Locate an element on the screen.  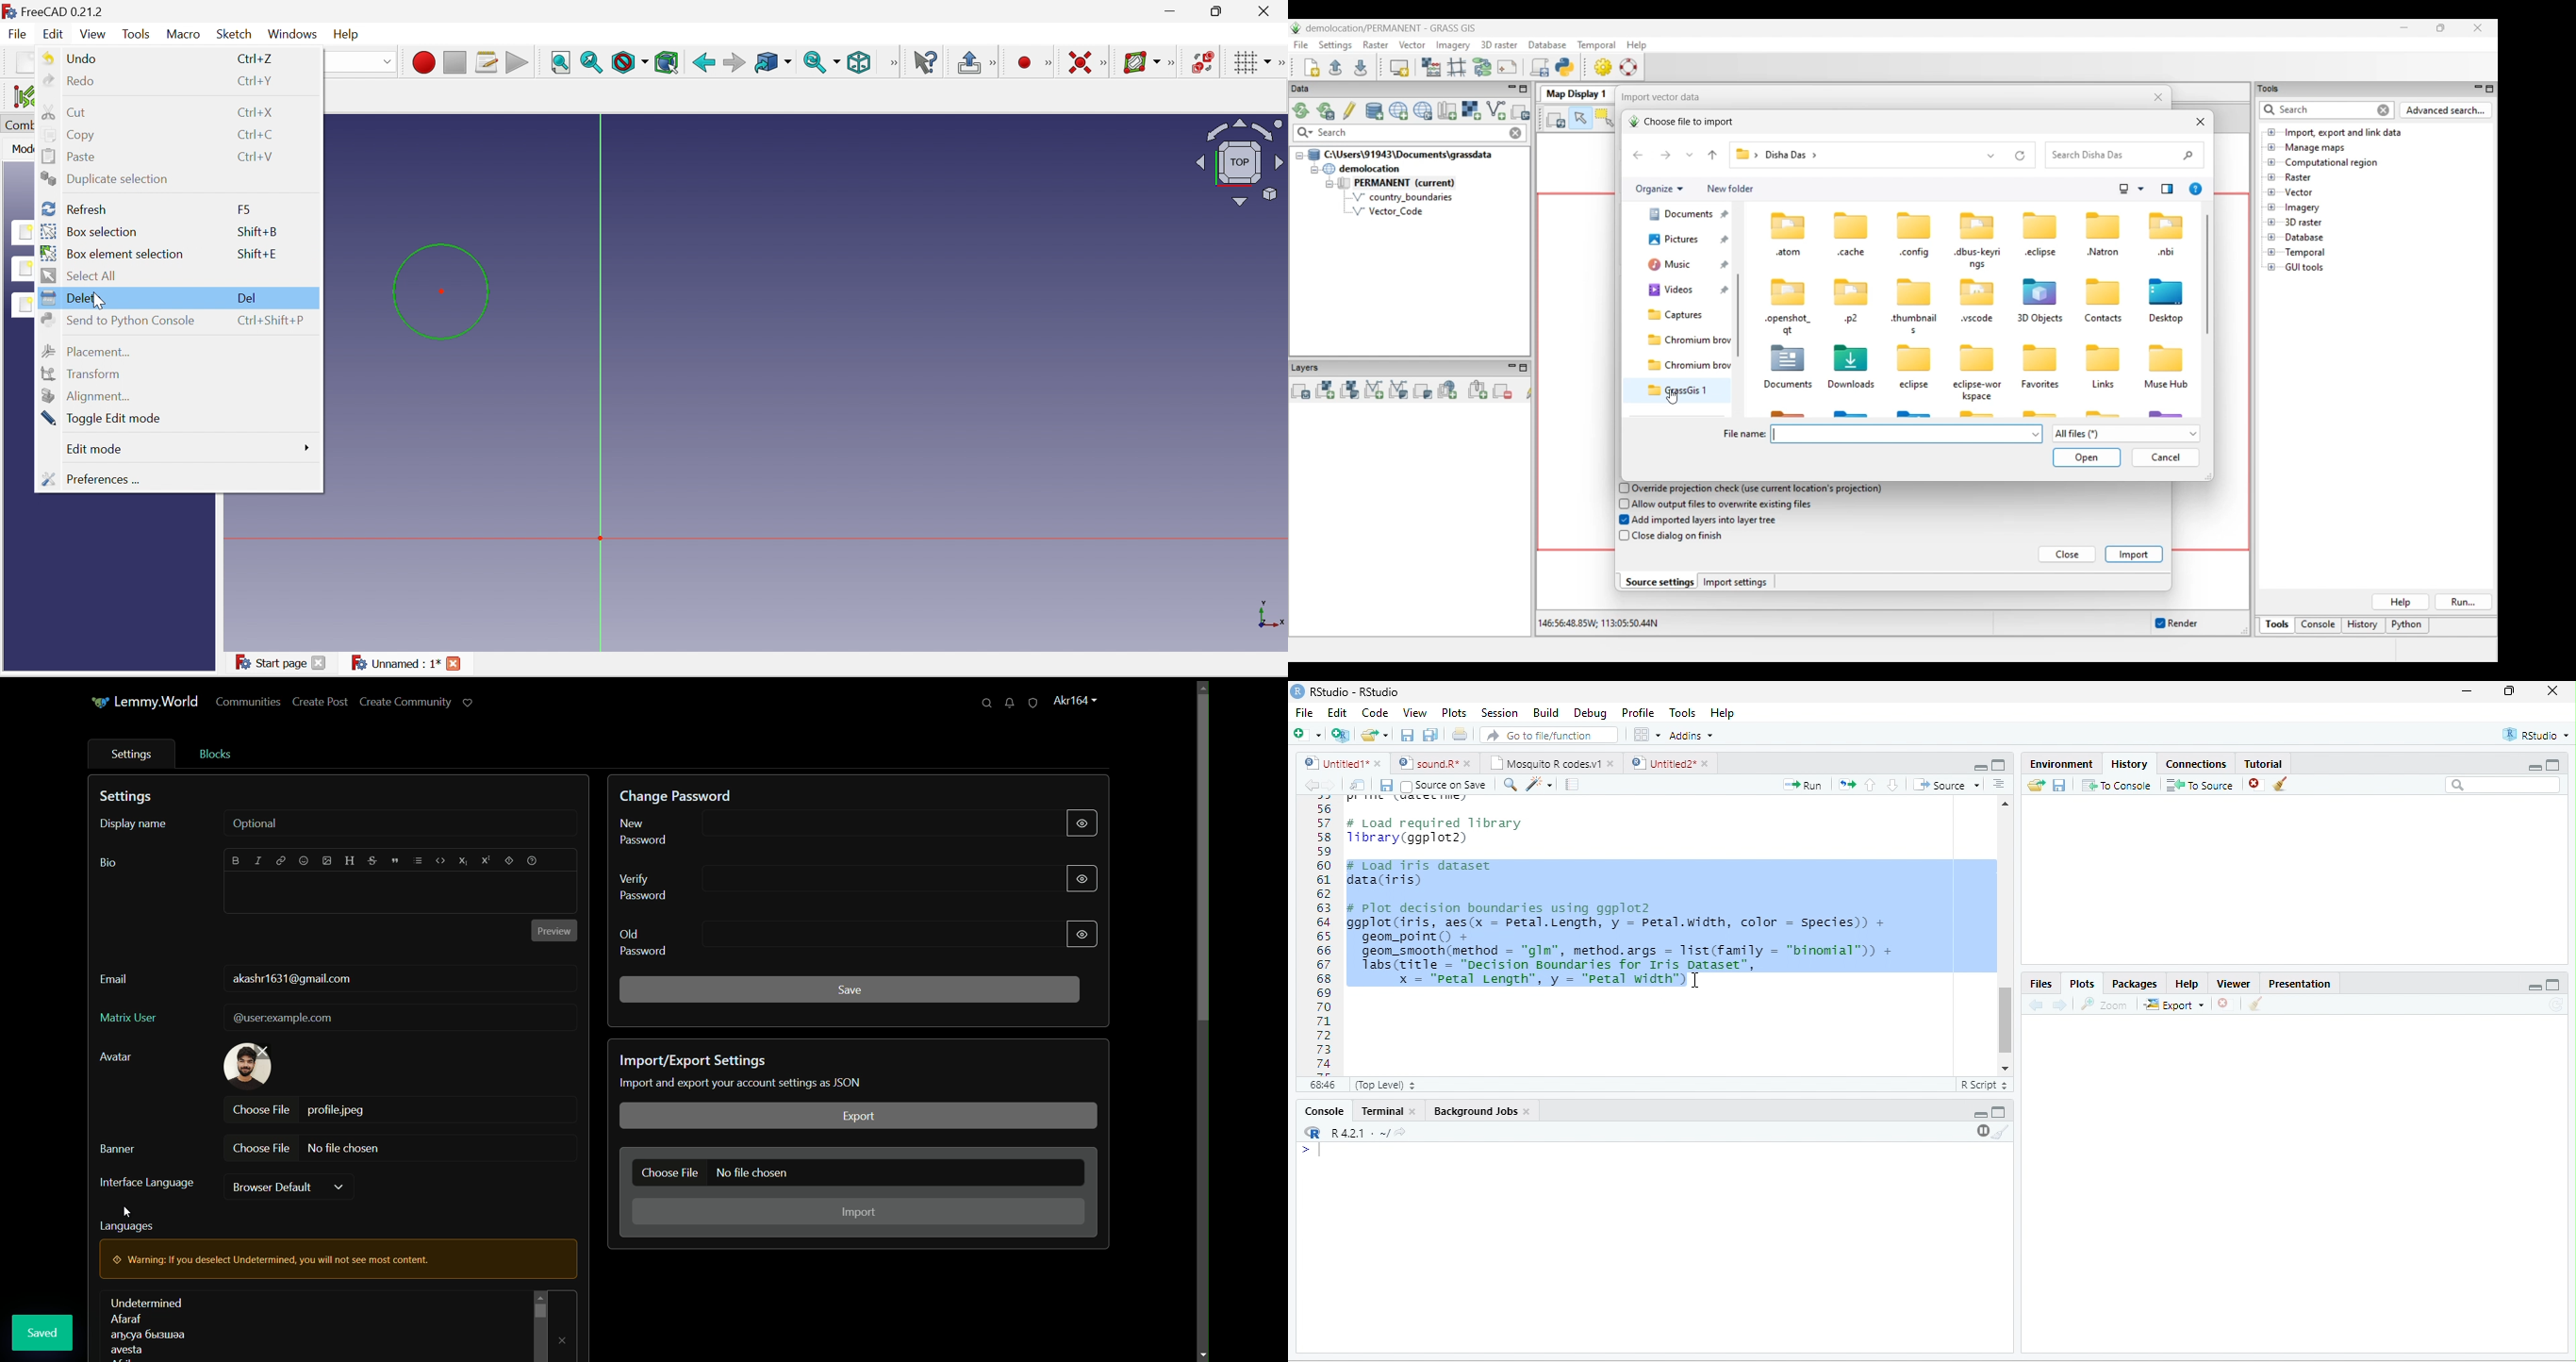
More options is located at coordinates (305, 448).